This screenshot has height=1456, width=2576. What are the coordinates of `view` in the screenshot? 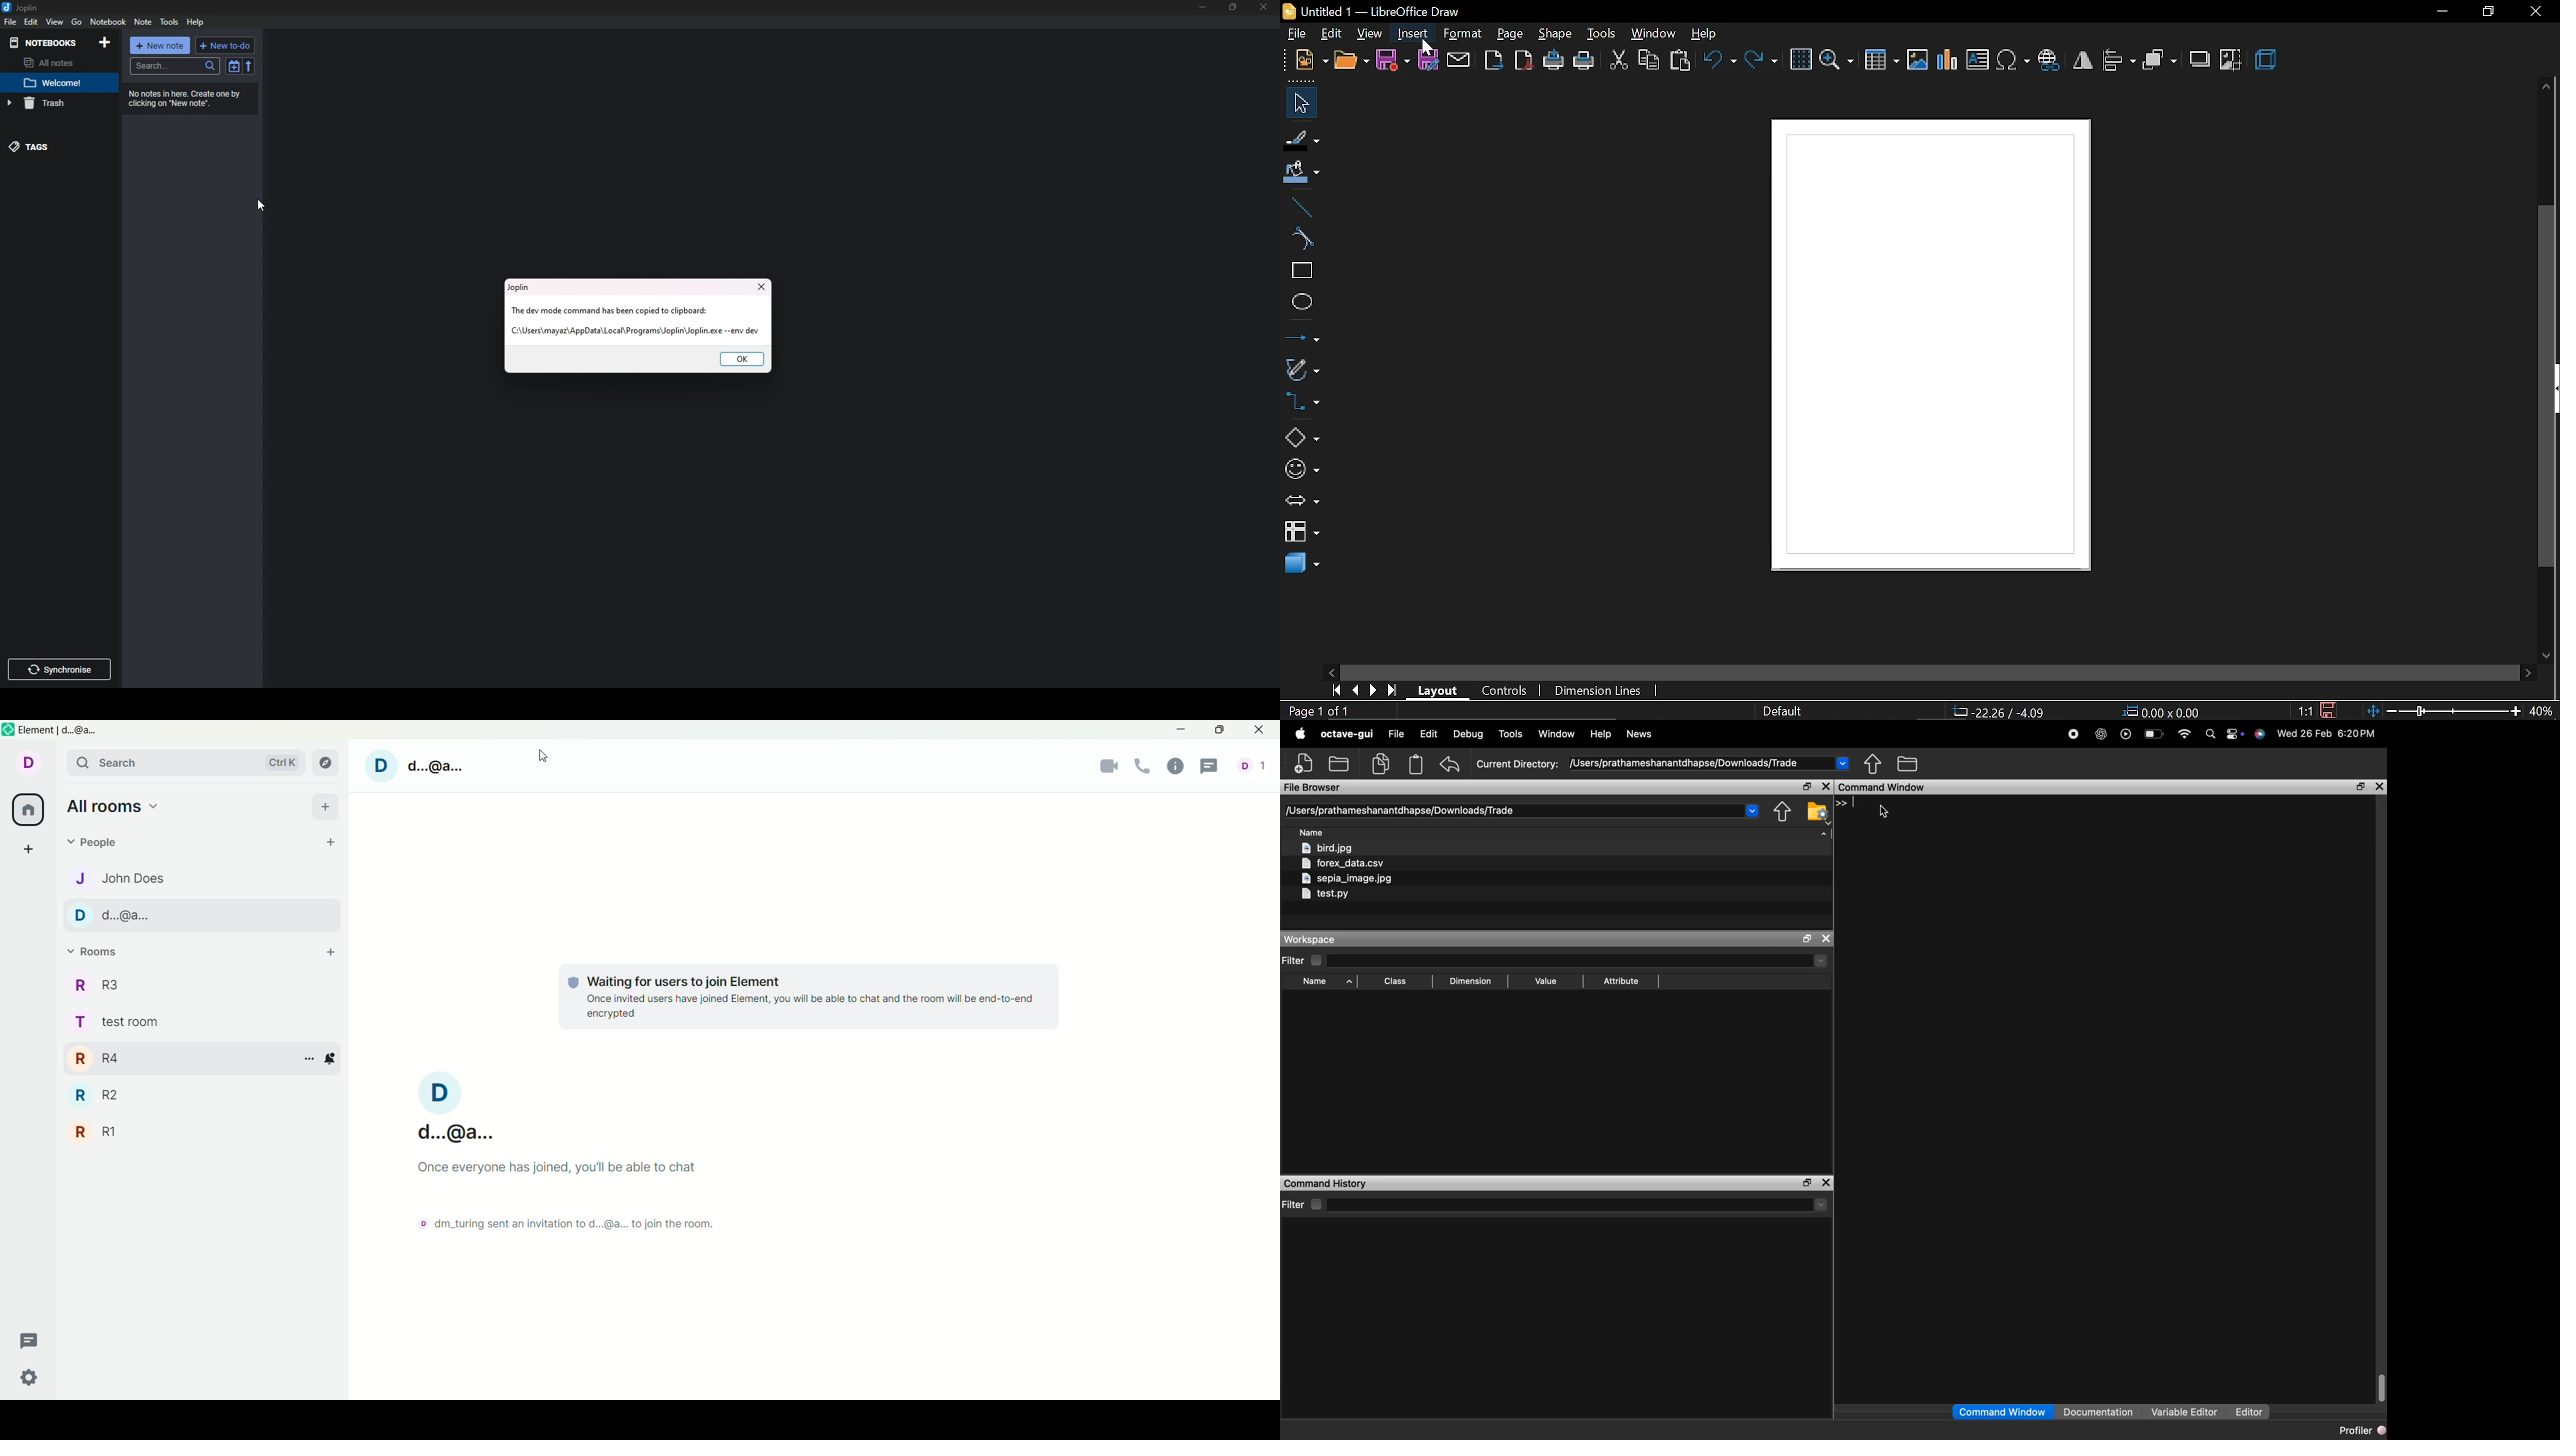 It's located at (55, 22).